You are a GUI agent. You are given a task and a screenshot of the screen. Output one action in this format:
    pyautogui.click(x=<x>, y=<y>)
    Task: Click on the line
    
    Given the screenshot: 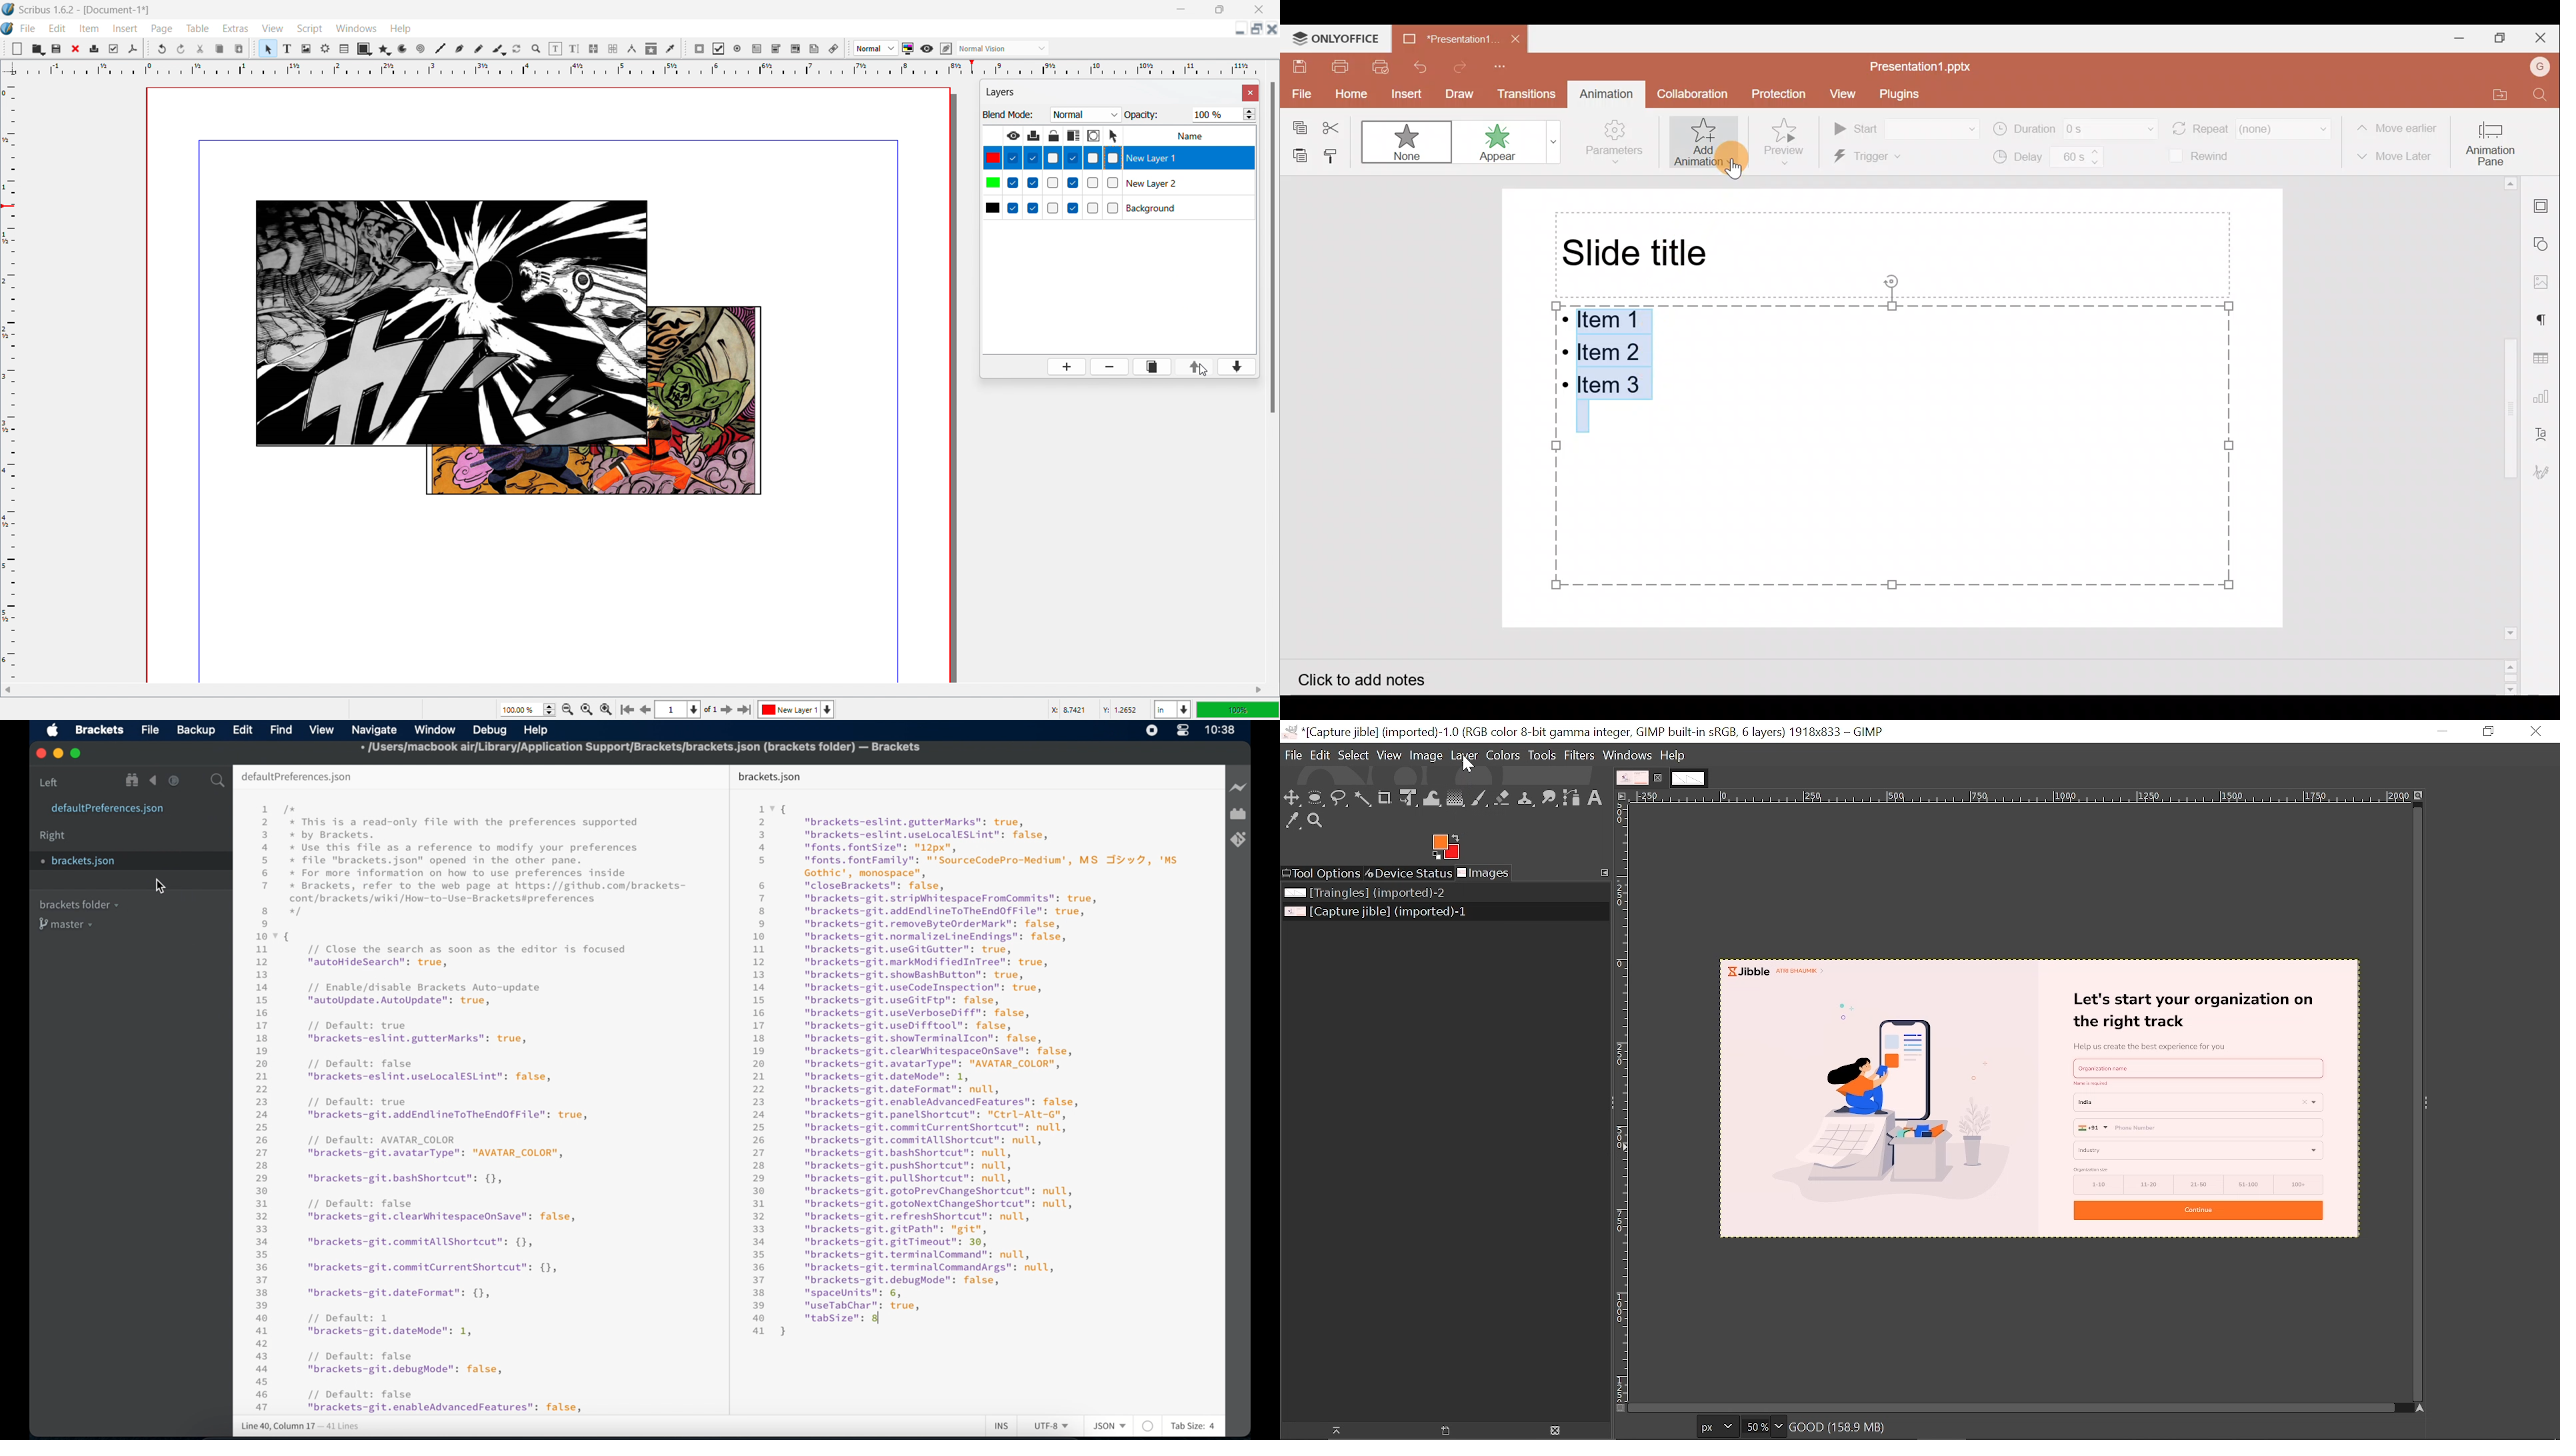 What is the action you would take?
    pyautogui.click(x=422, y=49)
    